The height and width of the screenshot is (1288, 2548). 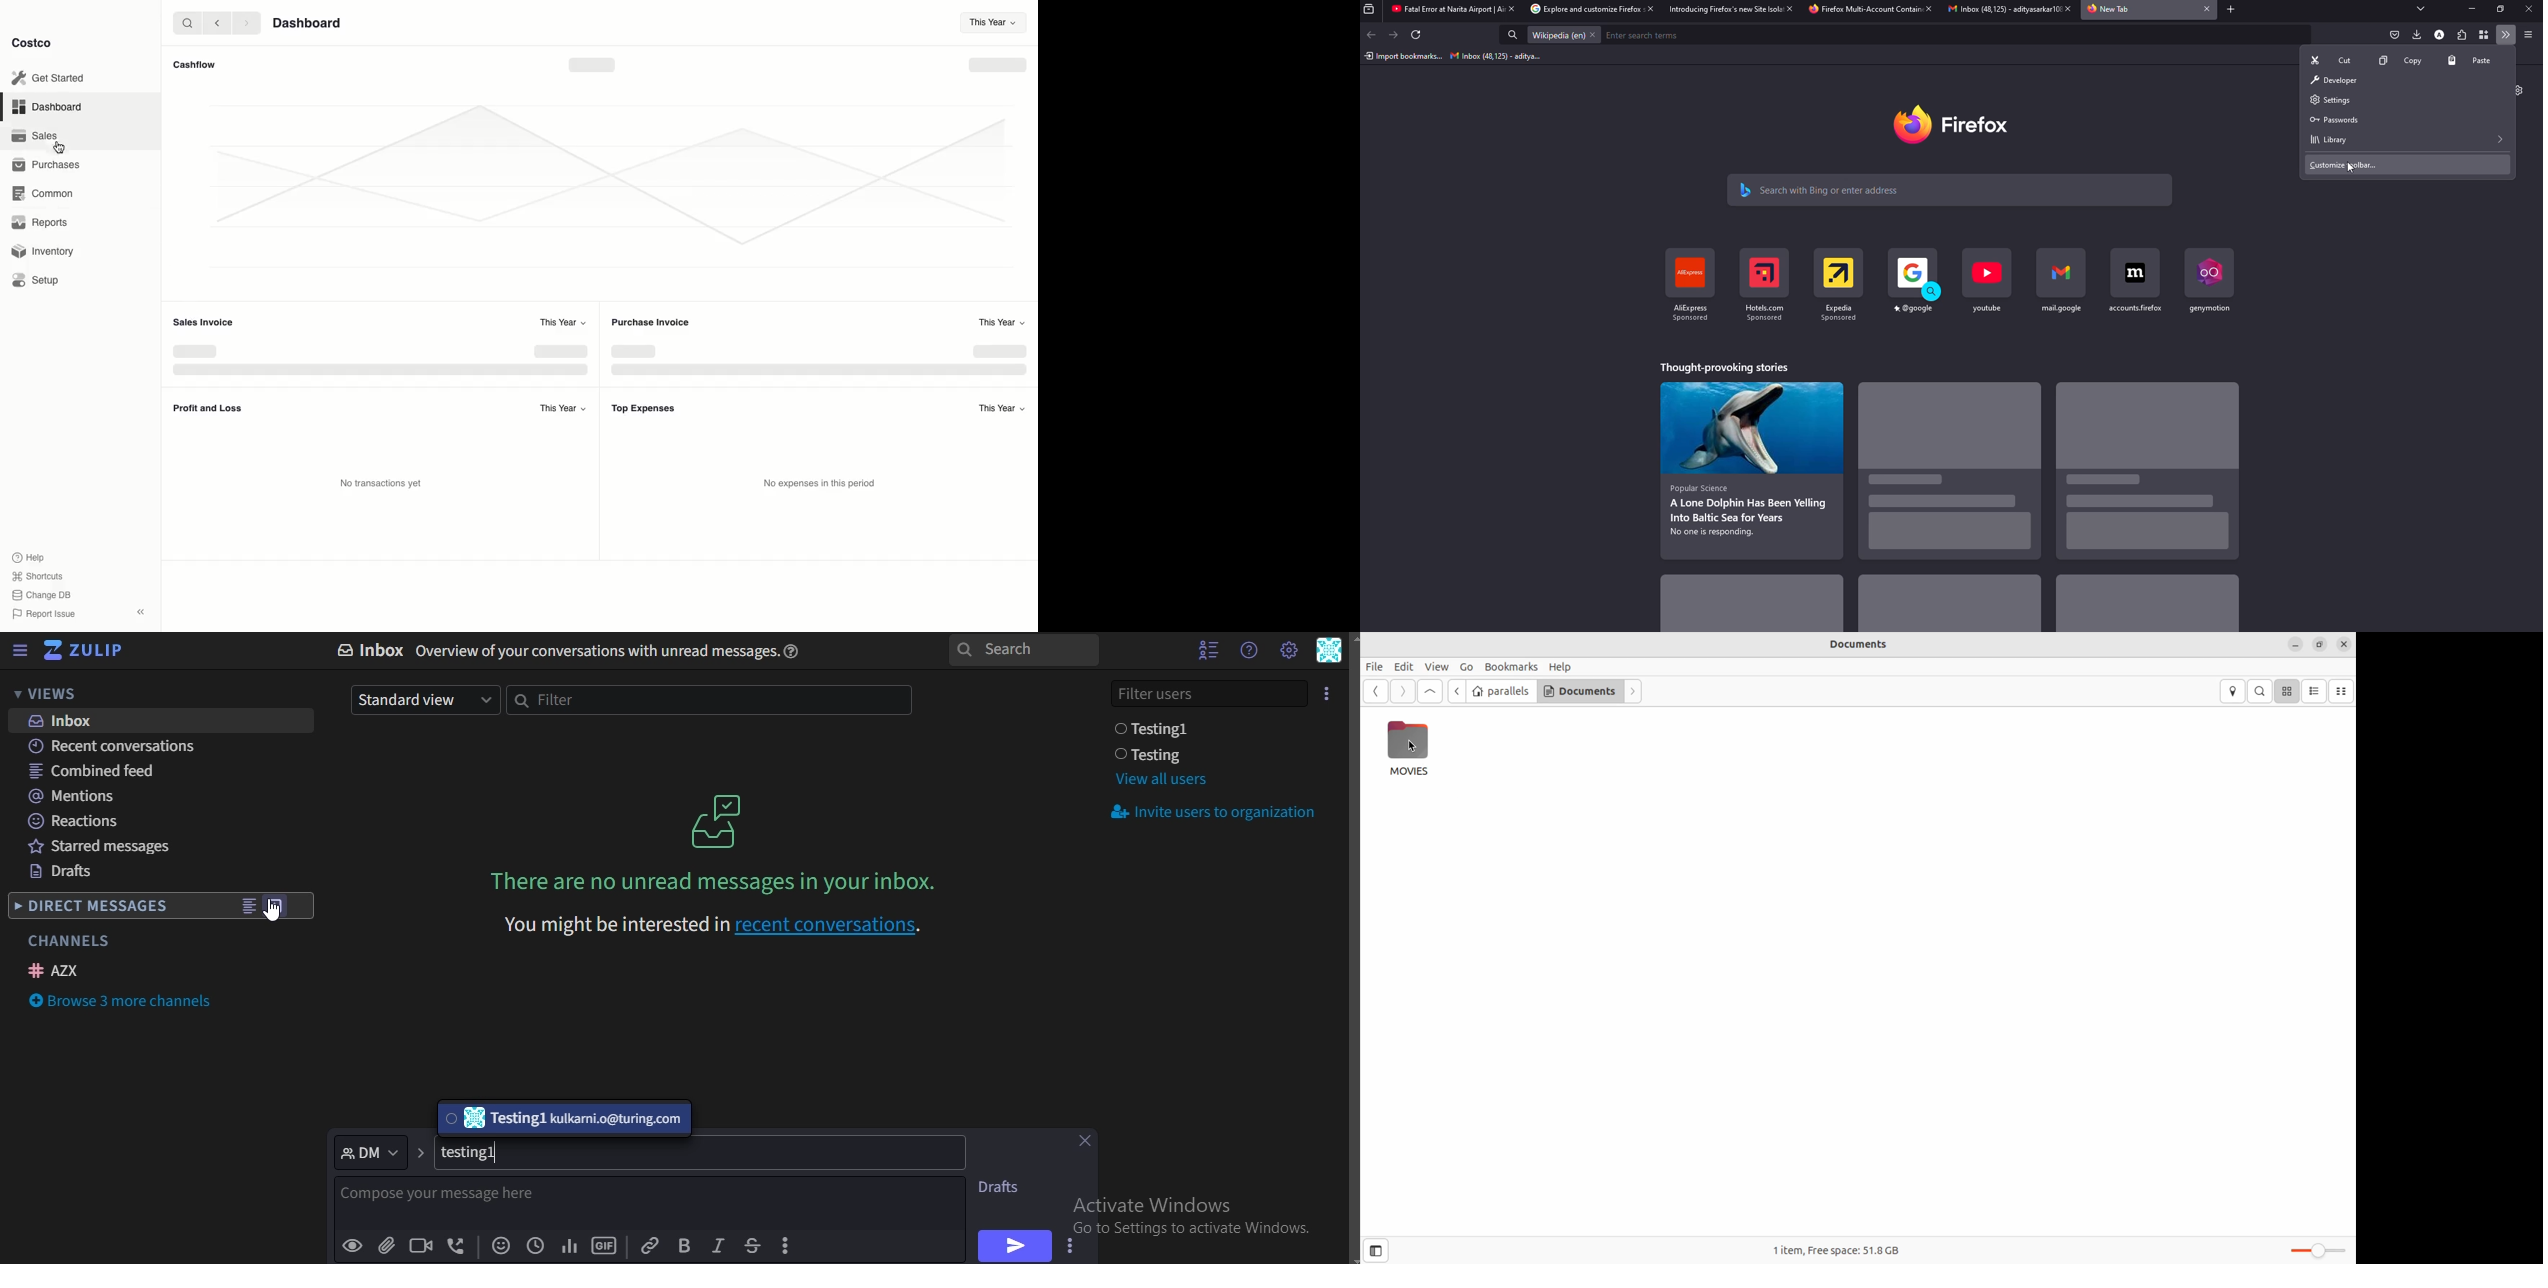 What do you see at coordinates (1376, 1252) in the screenshot?
I see `side bar` at bounding box center [1376, 1252].